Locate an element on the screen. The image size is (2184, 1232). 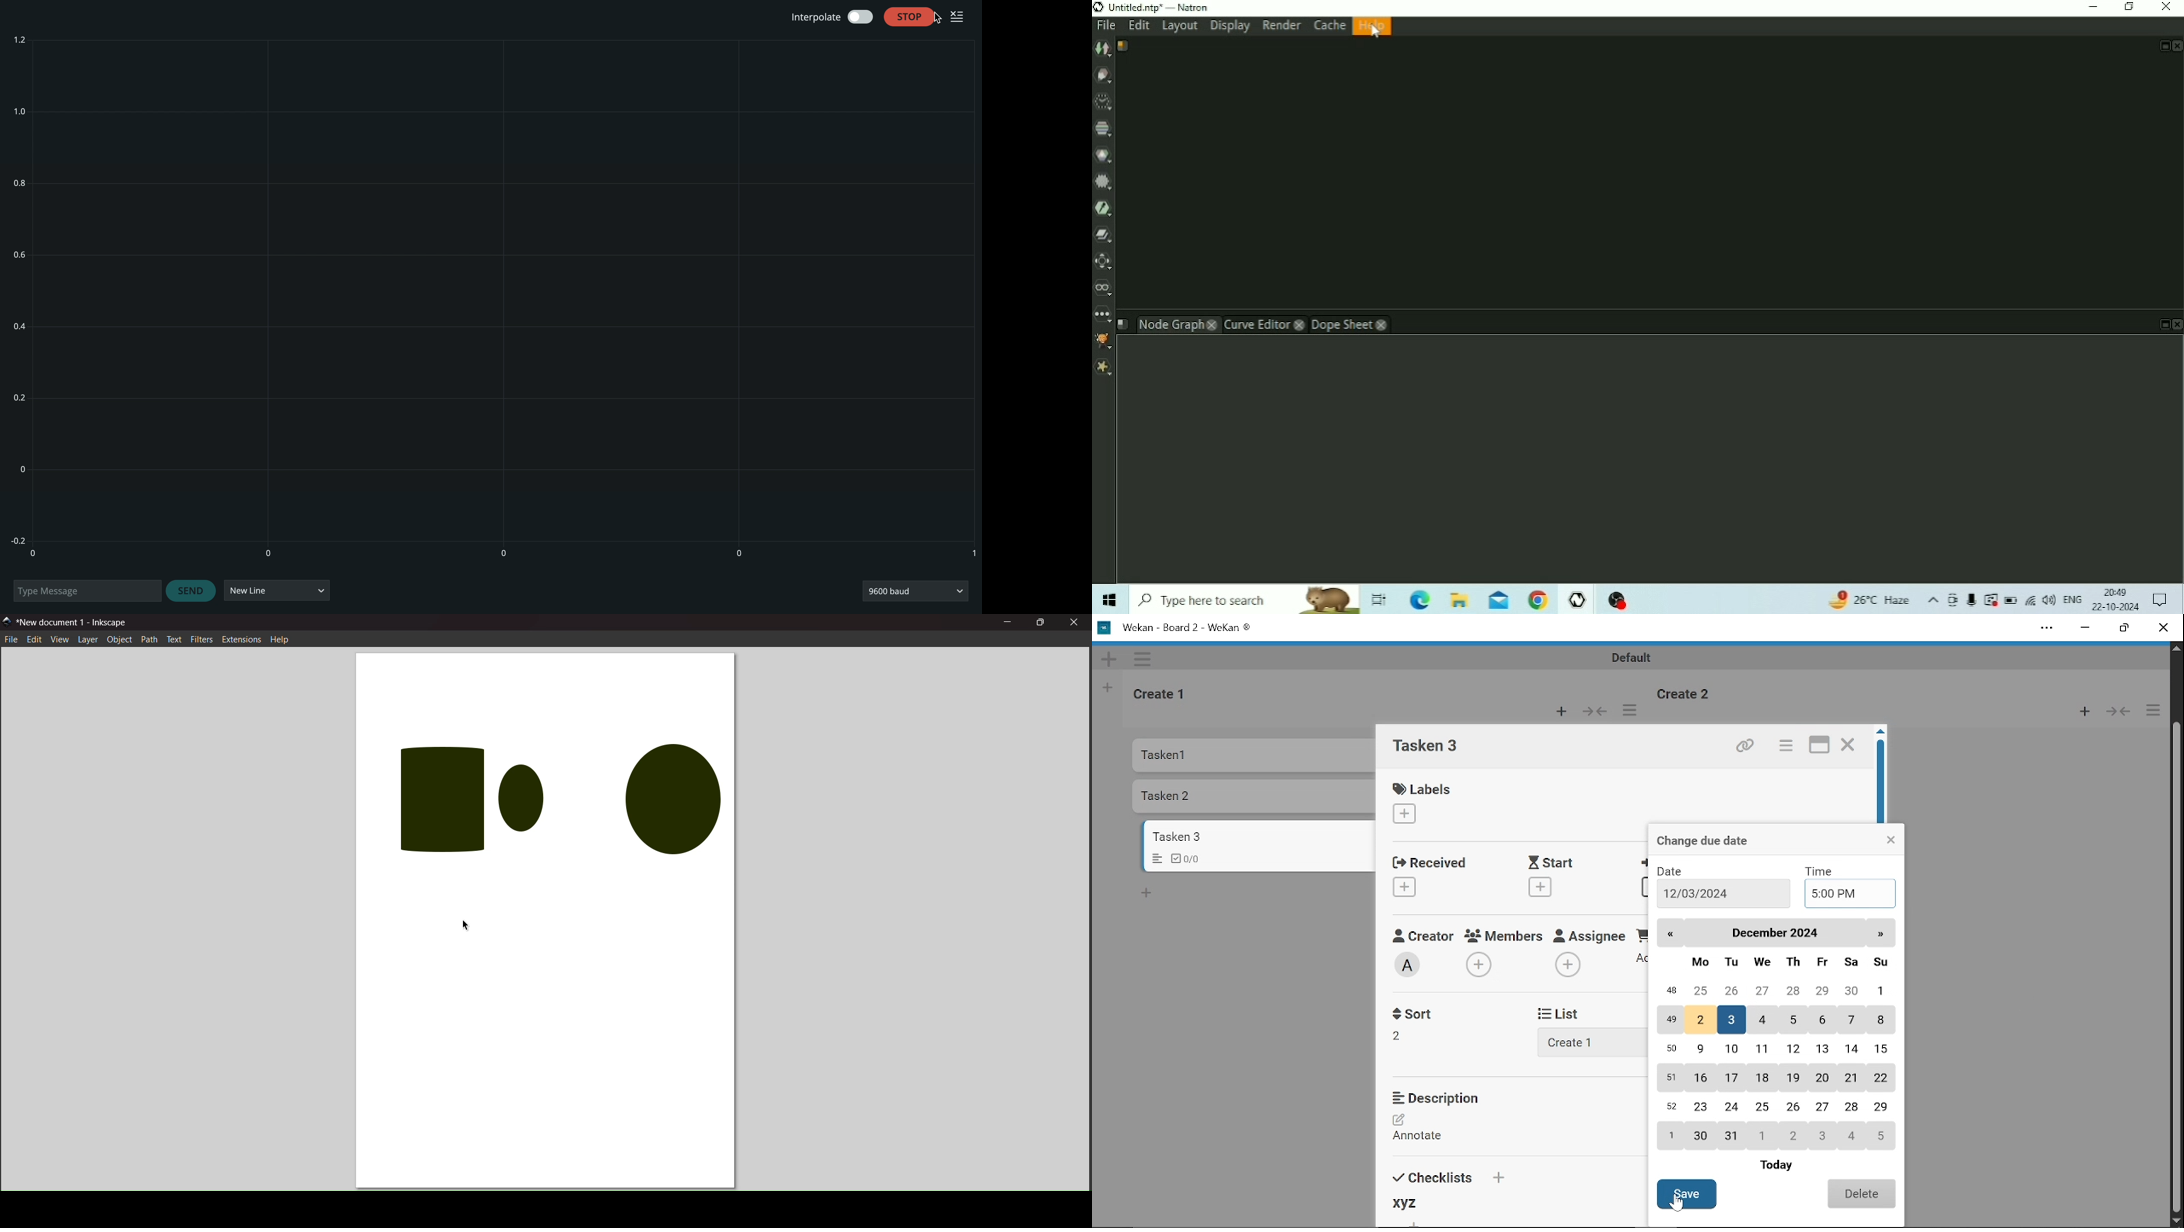
Checklists is located at coordinates (1446, 1178).